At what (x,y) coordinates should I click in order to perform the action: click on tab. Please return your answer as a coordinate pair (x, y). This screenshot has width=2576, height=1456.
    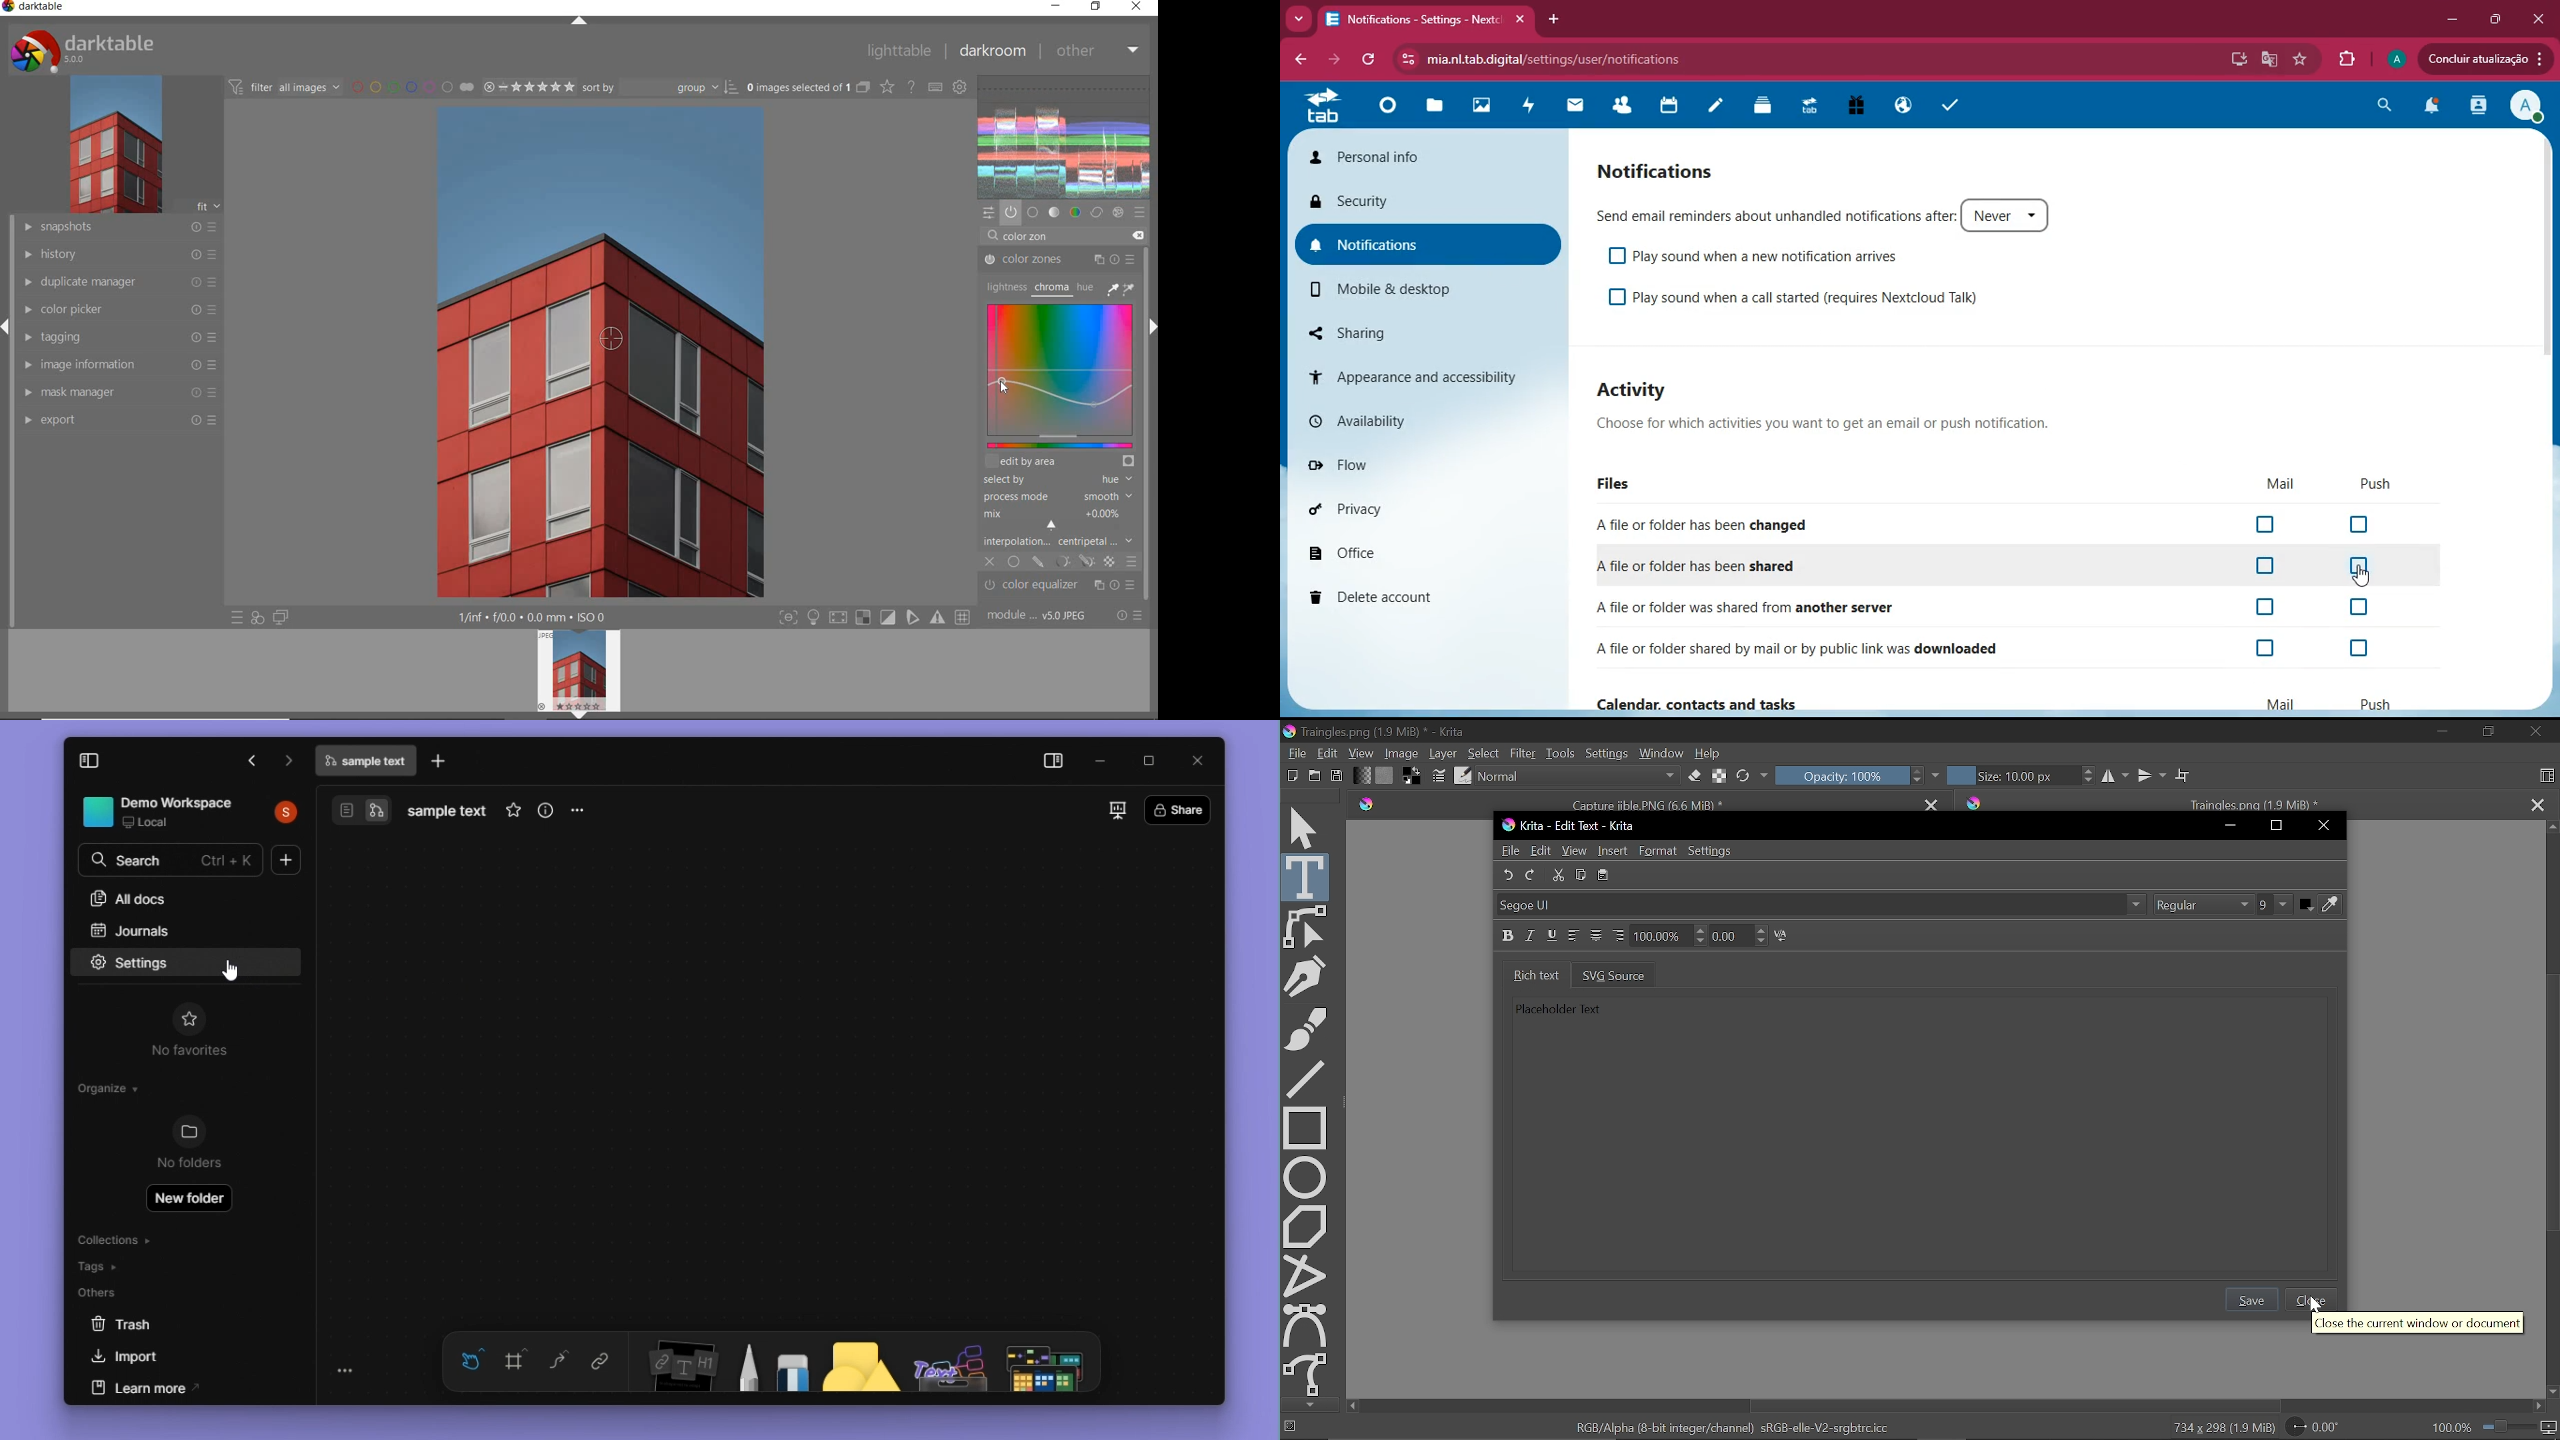
    Looking at the image, I should click on (1807, 110).